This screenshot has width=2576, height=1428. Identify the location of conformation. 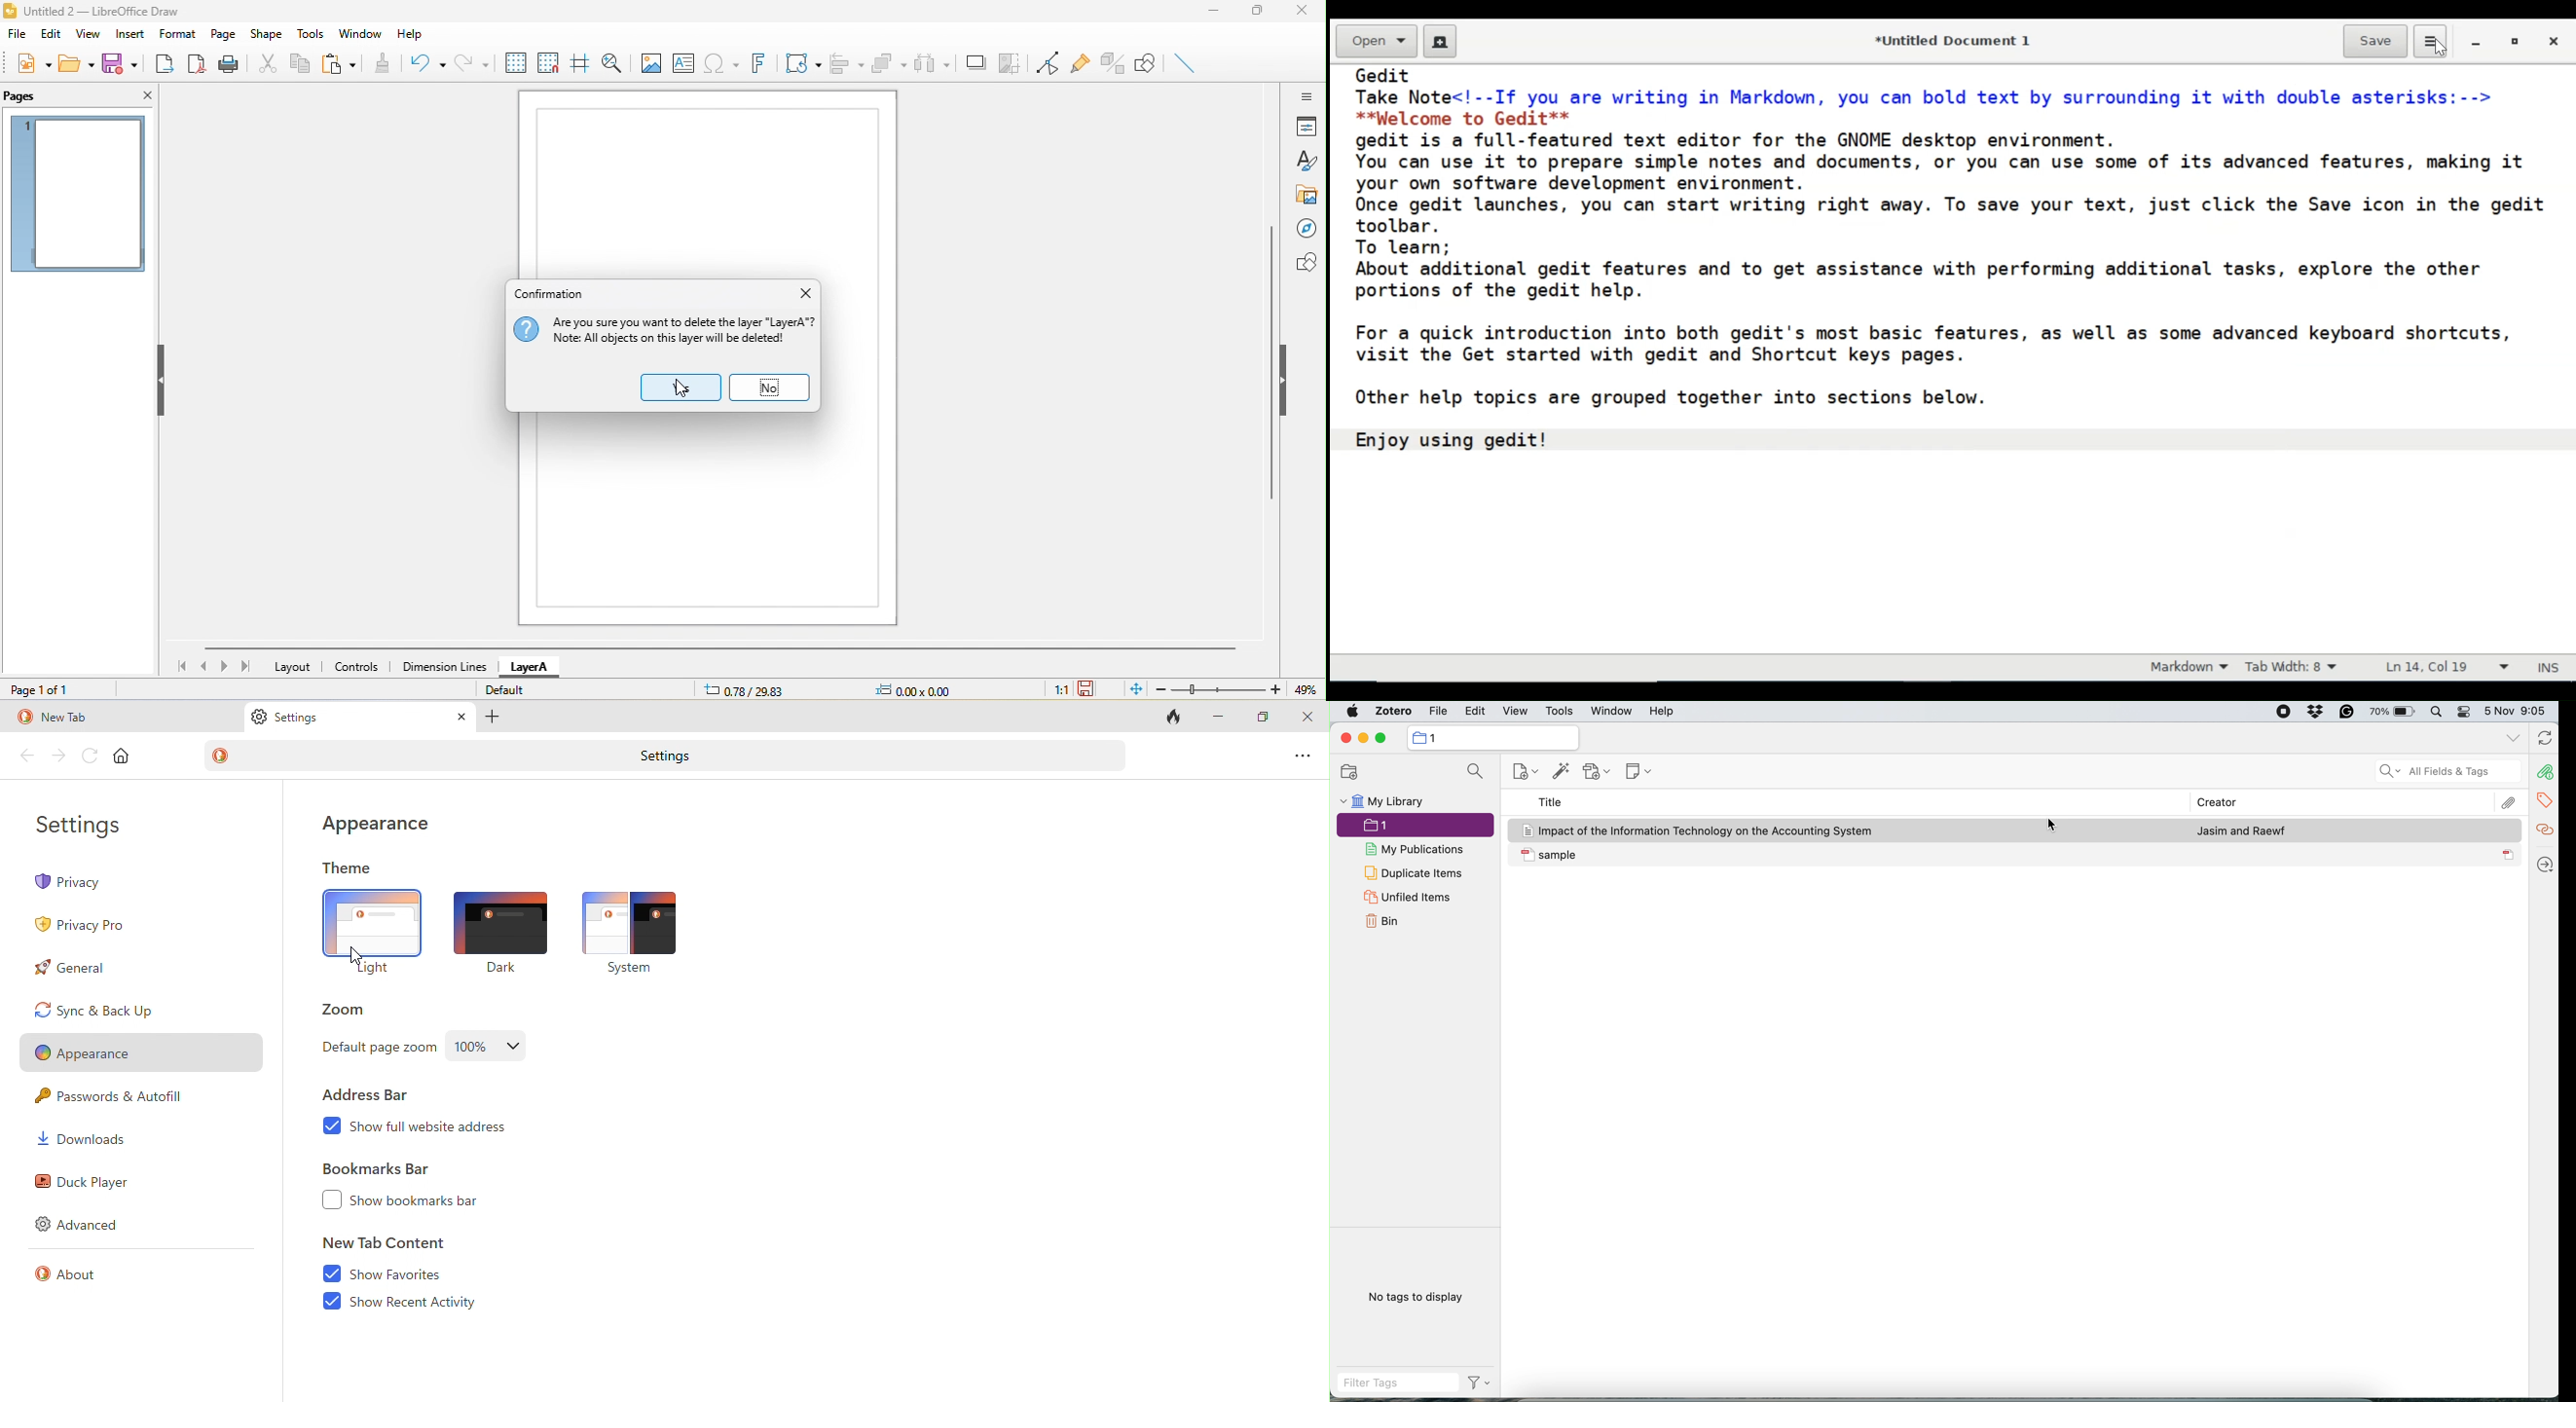
(553, 295).